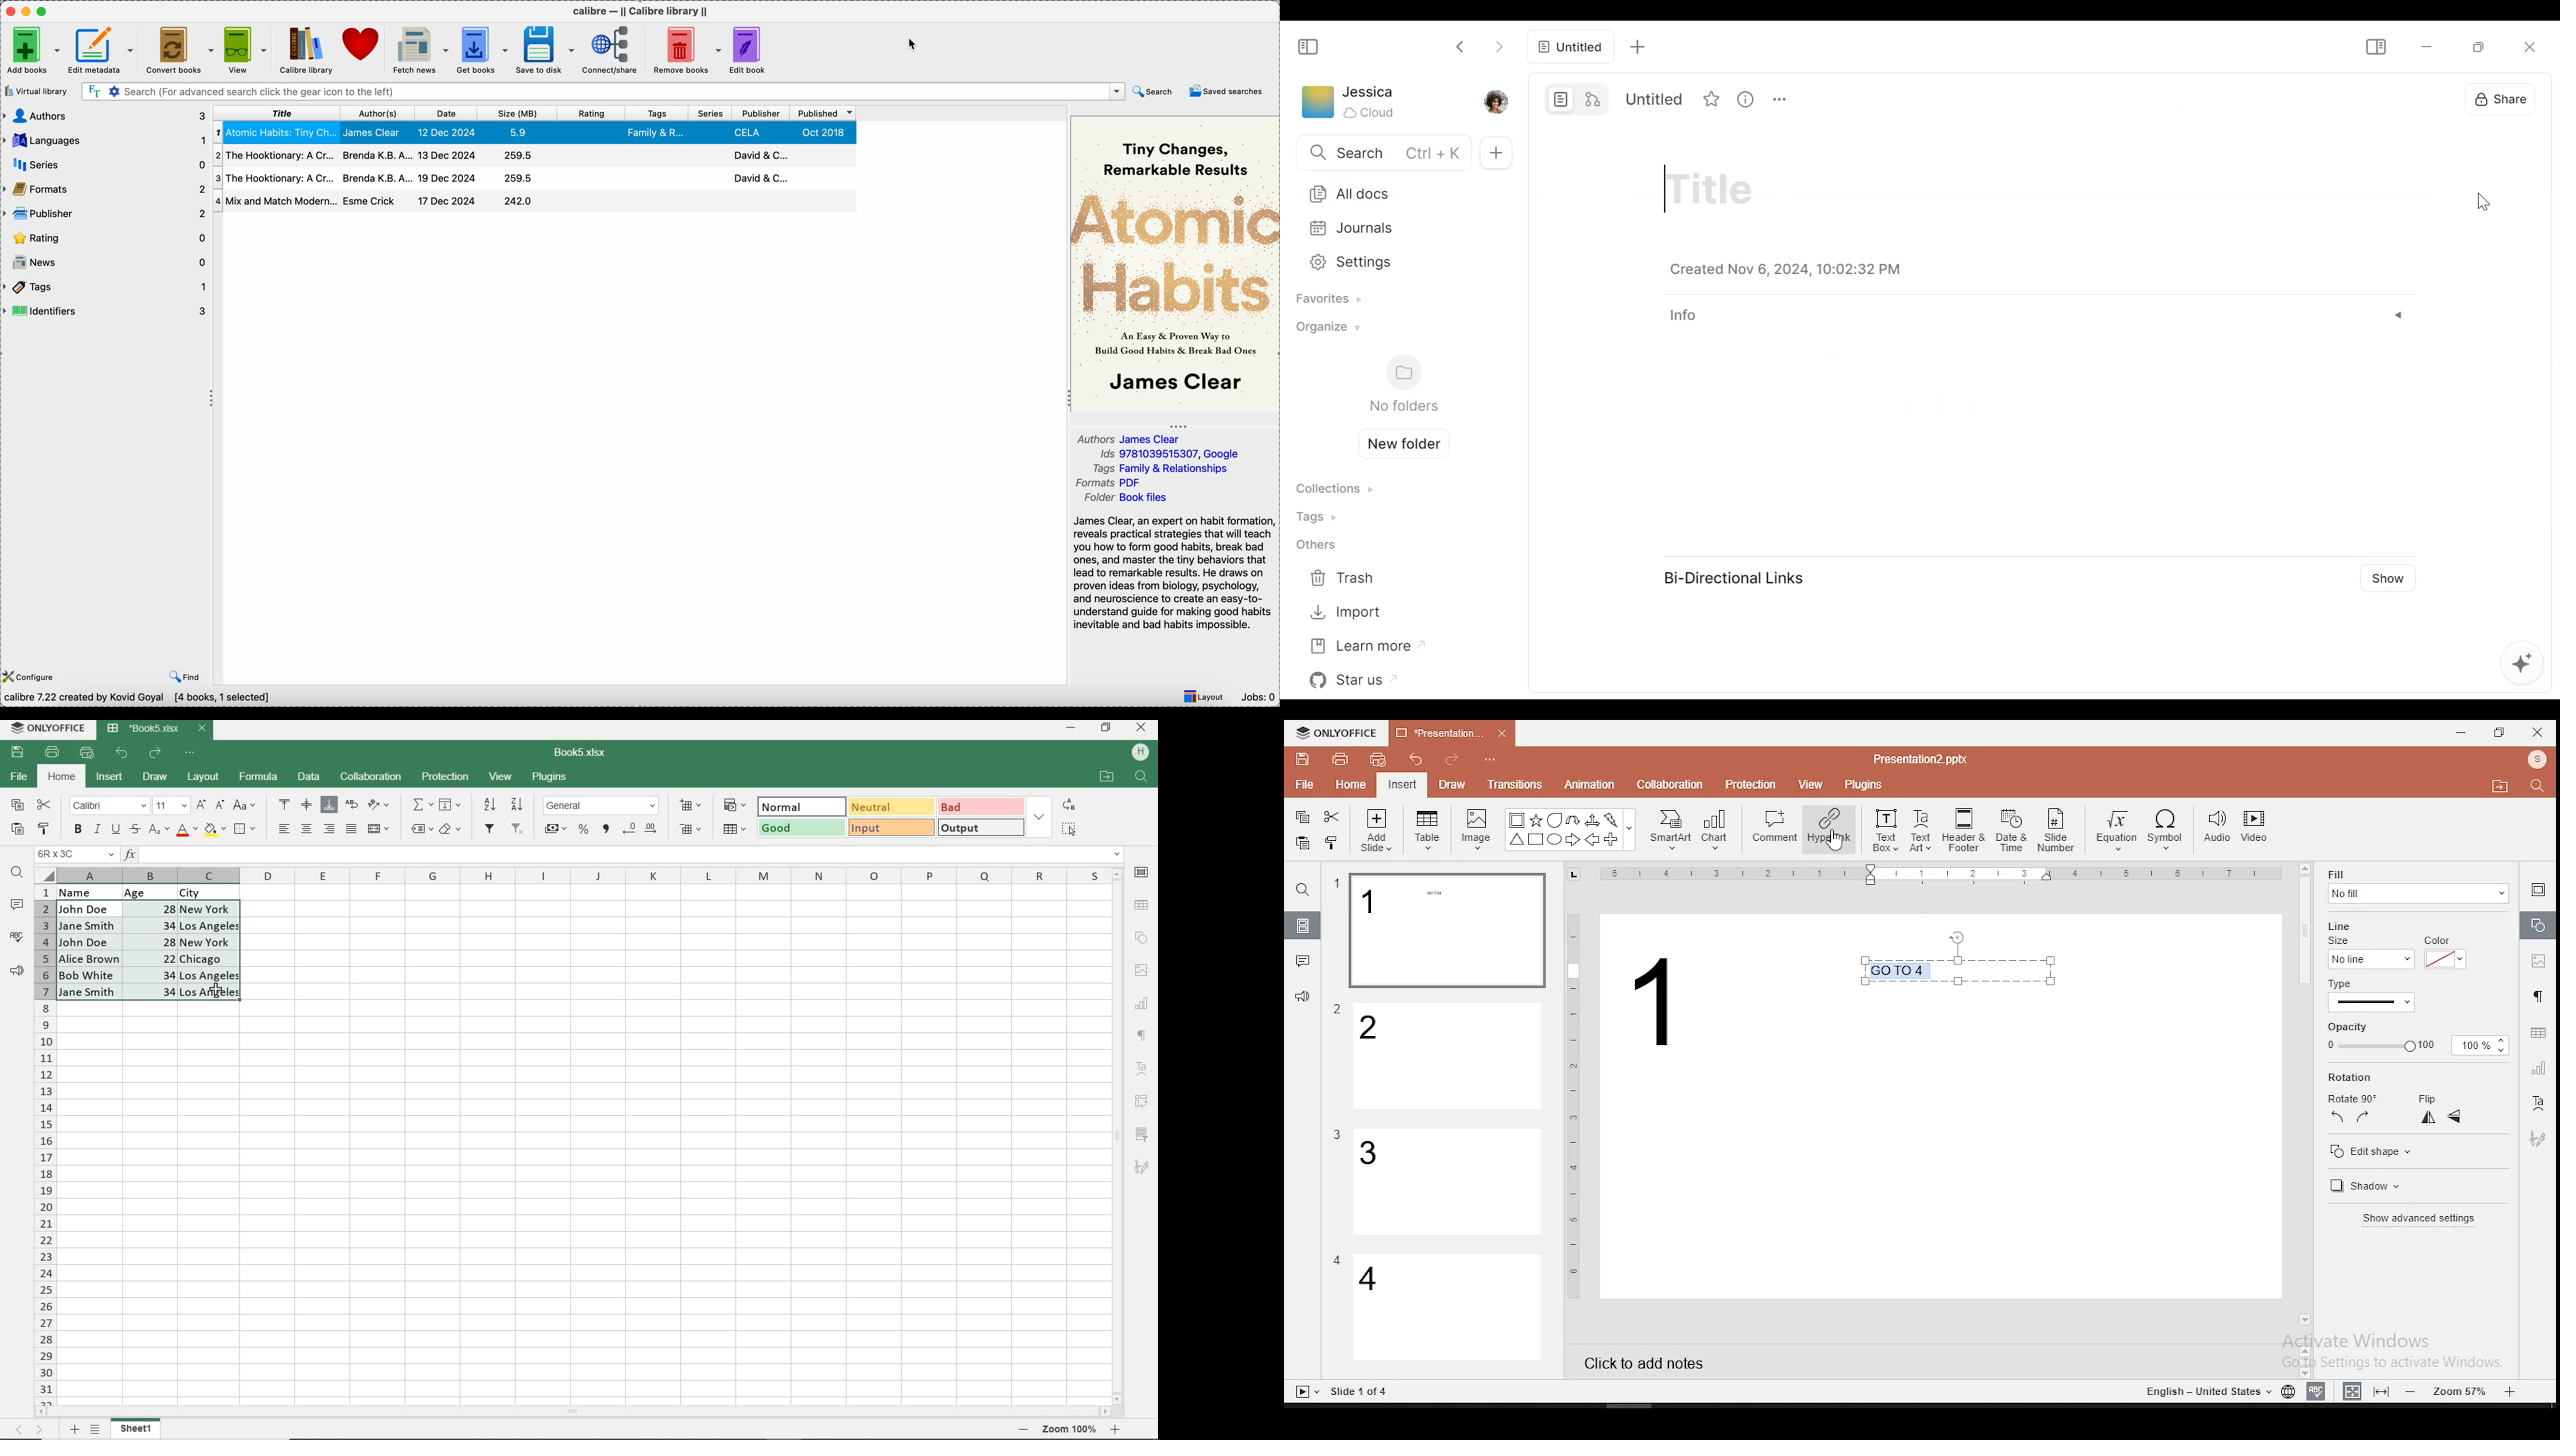 This screenshot has width=2576, height=1456. I want to click on , so click(1945, 875).